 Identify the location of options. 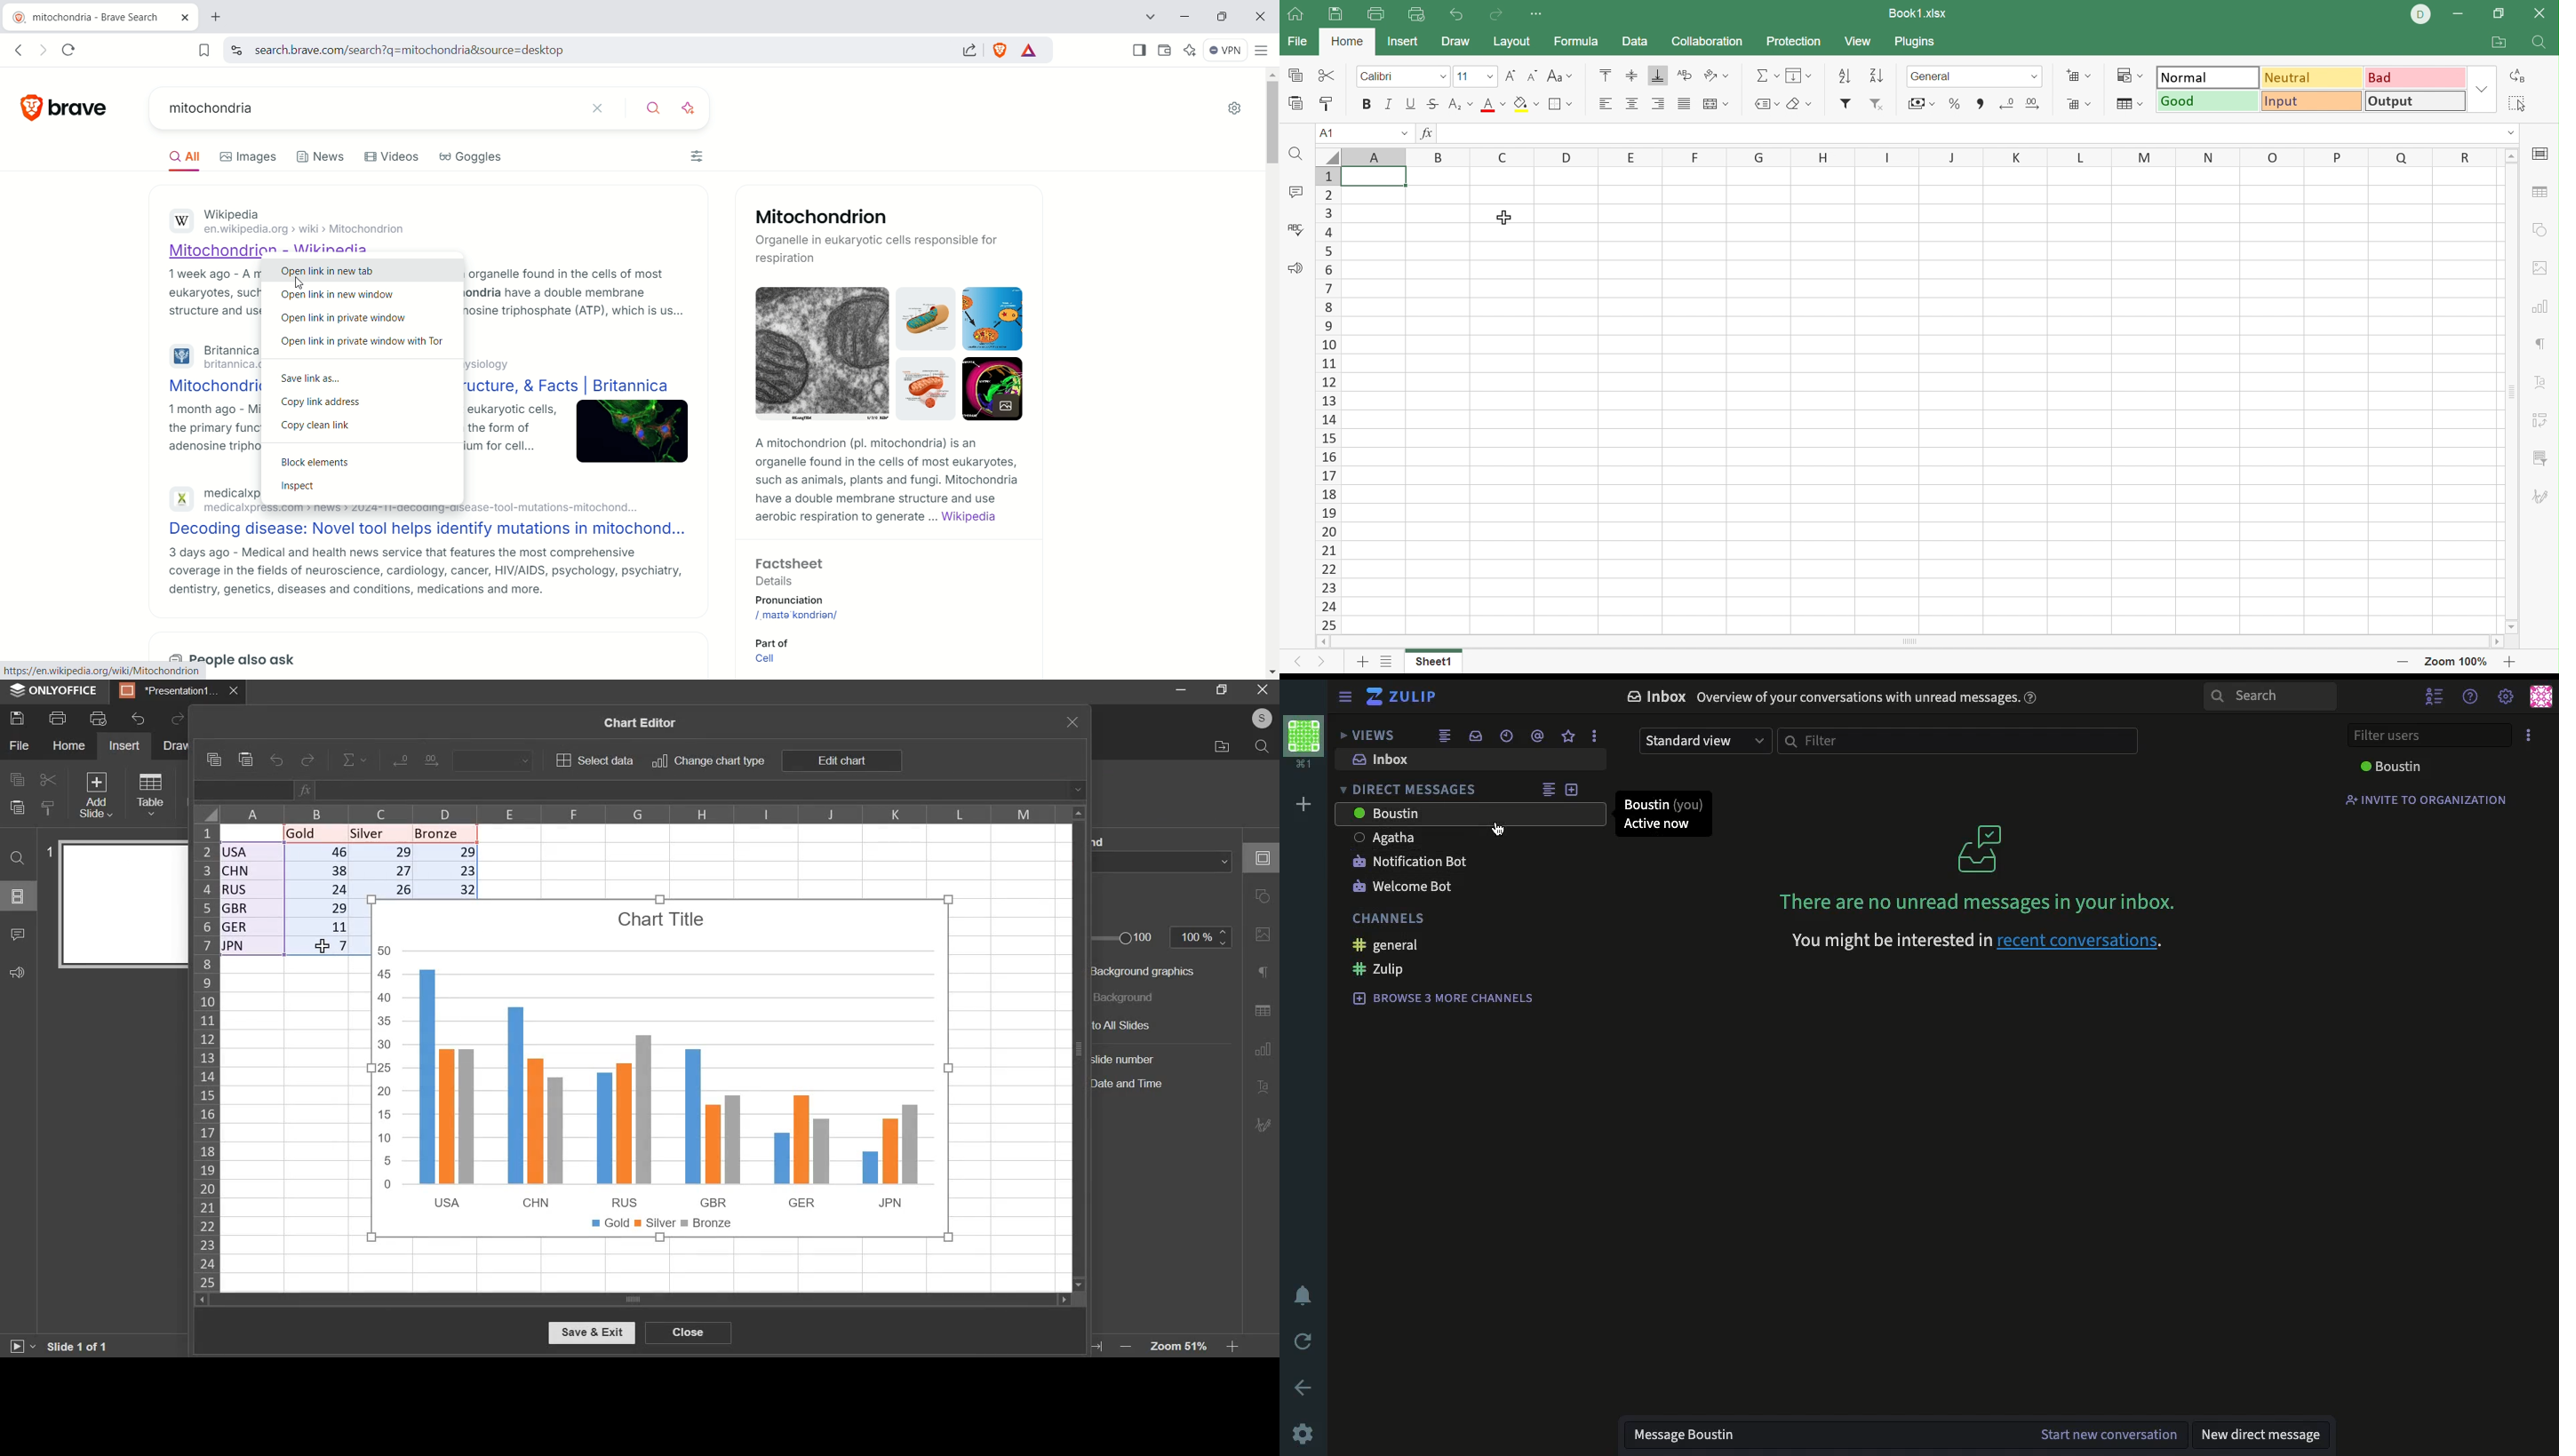
(1595, 736).